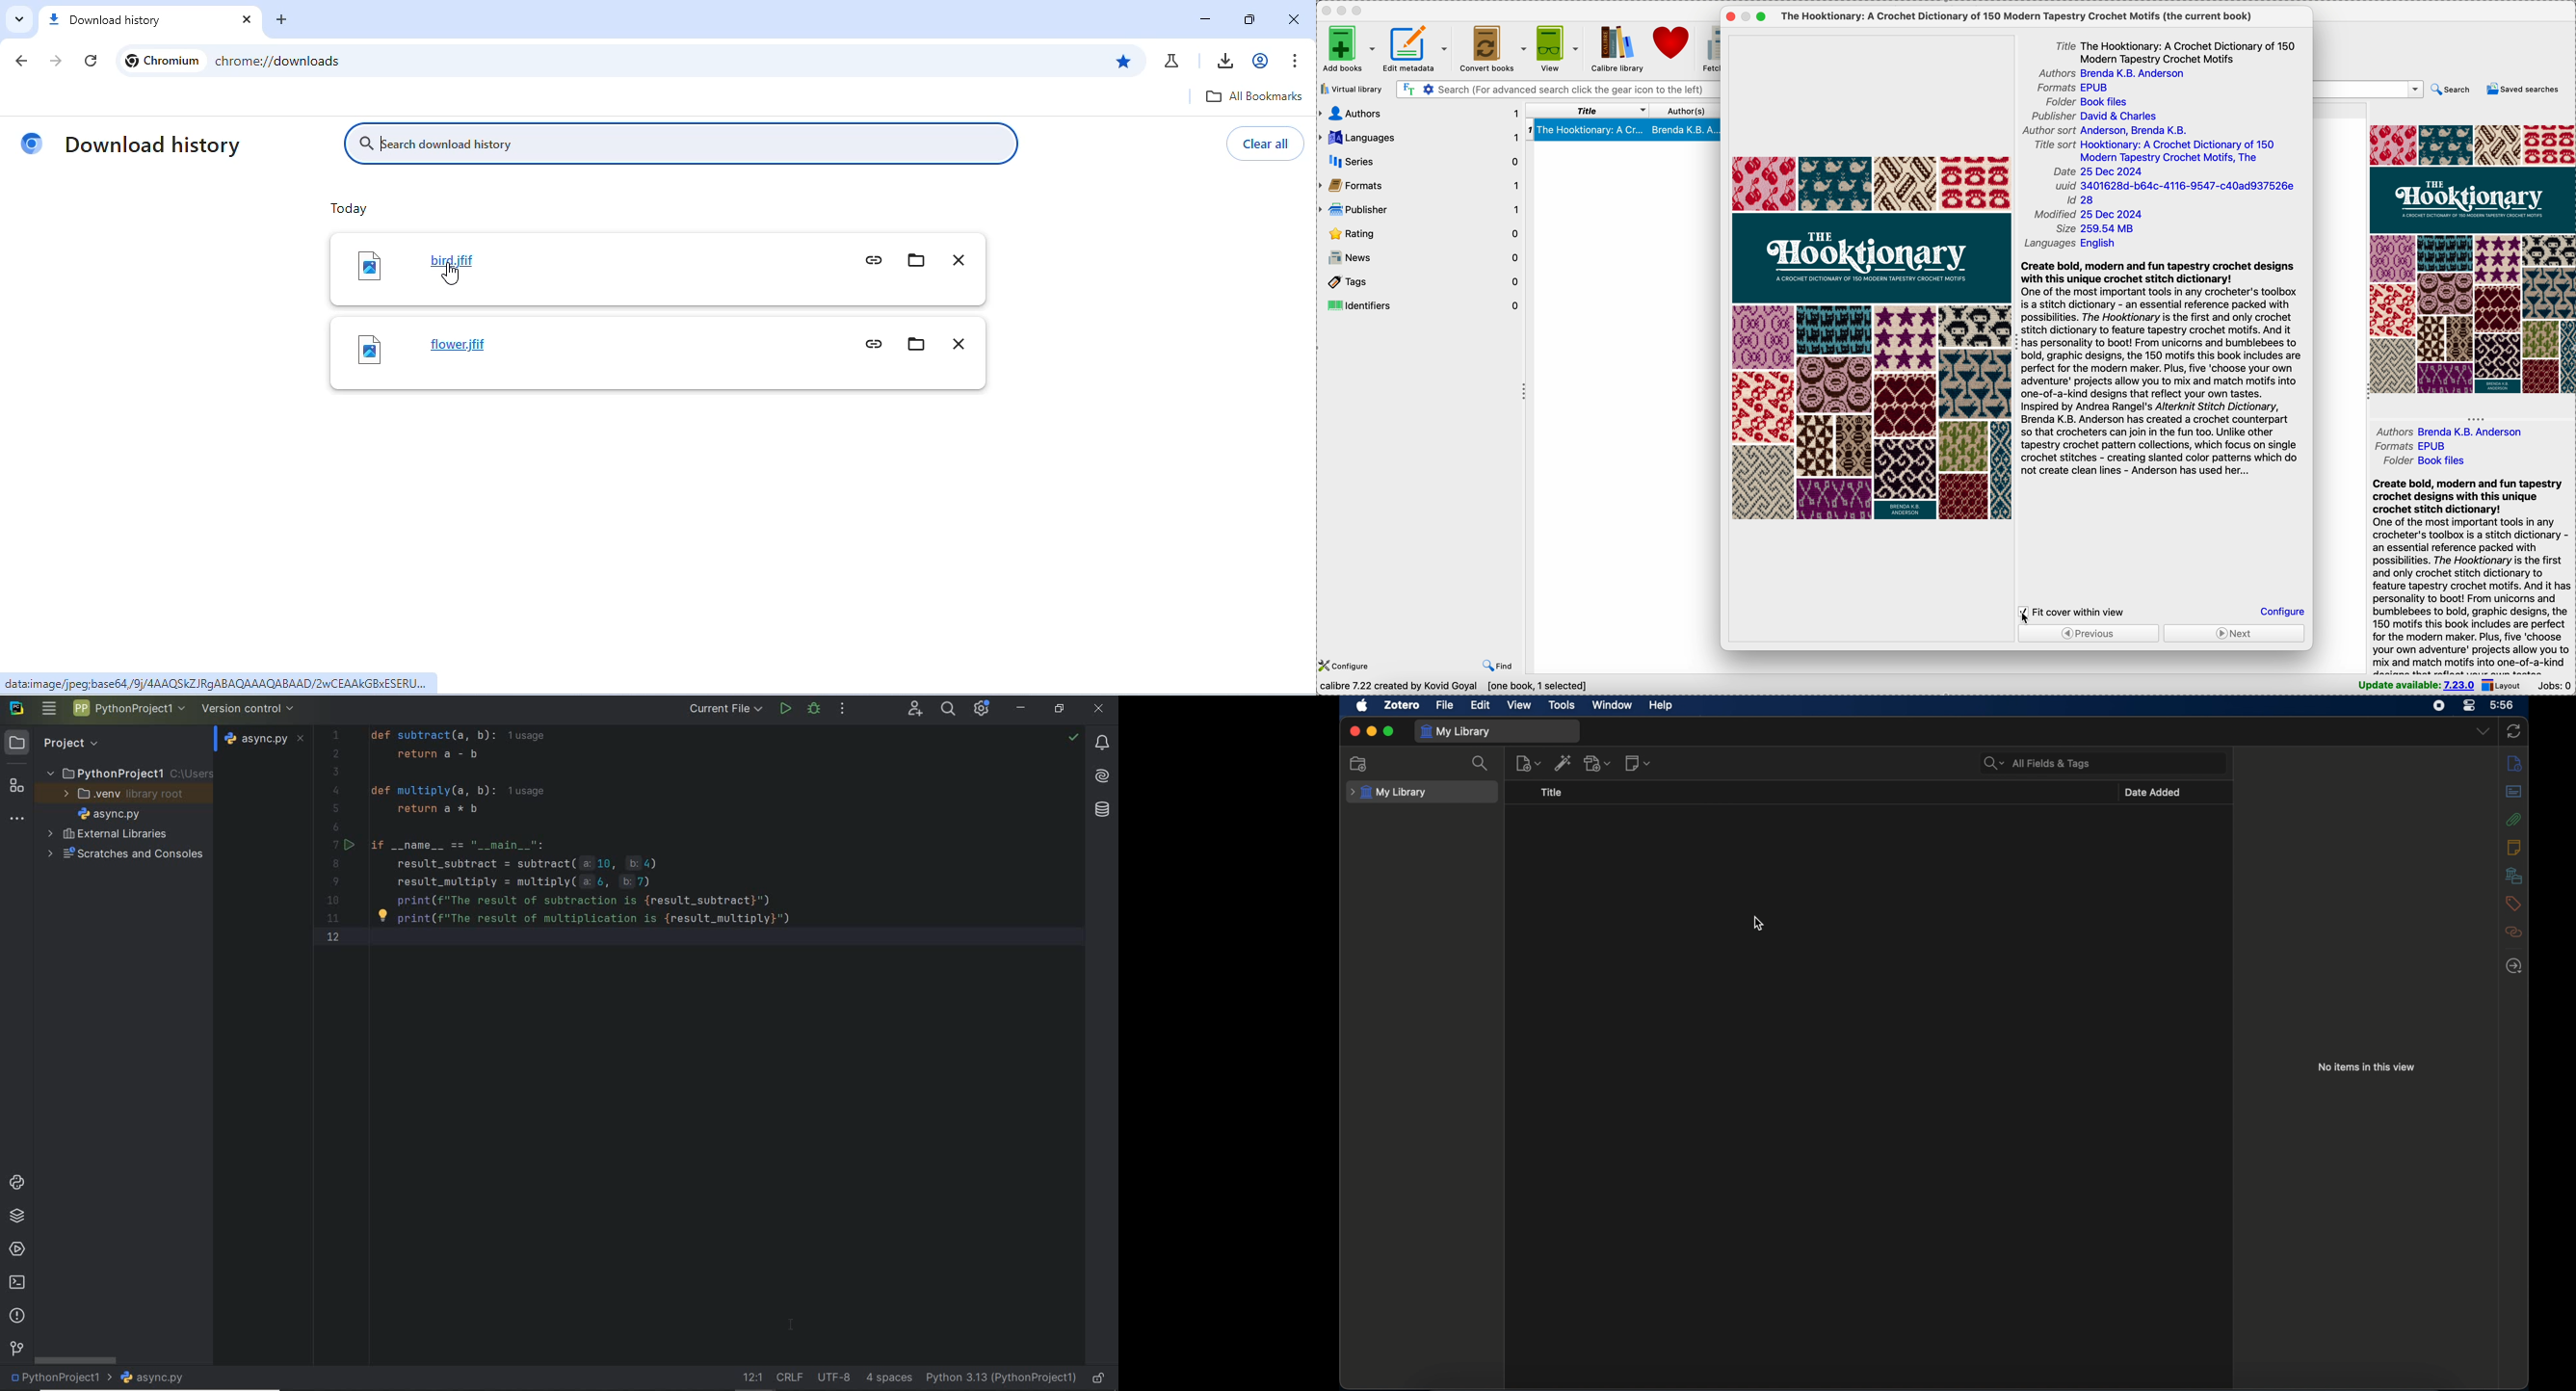  I want to click on bird.jfif, so click(460, 261).